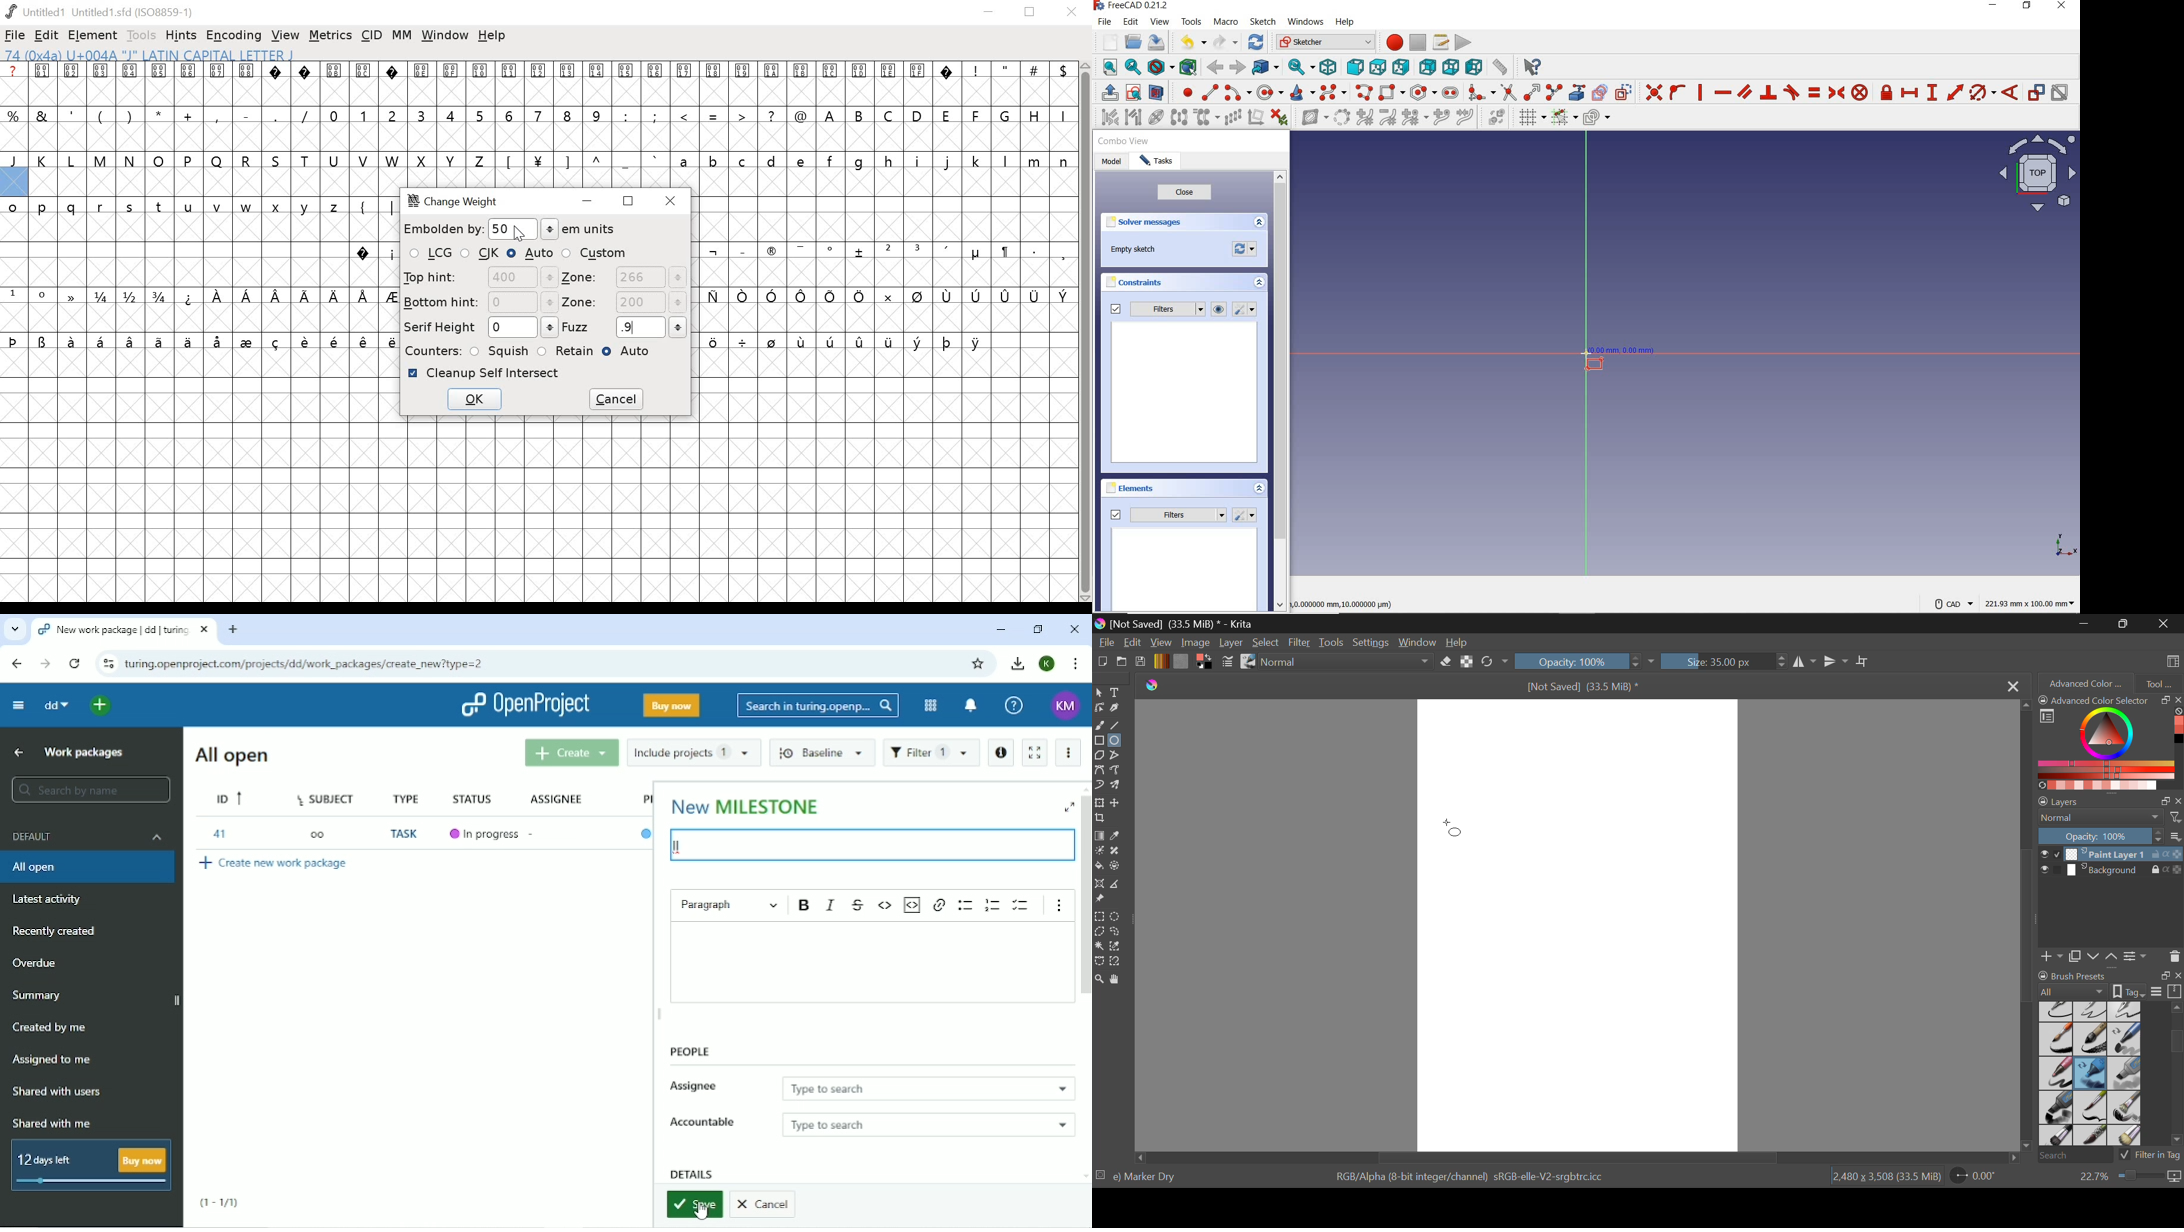 The width and height of the screenshot is (2184, 1232). I want to click on KM, so click(1065, 706).